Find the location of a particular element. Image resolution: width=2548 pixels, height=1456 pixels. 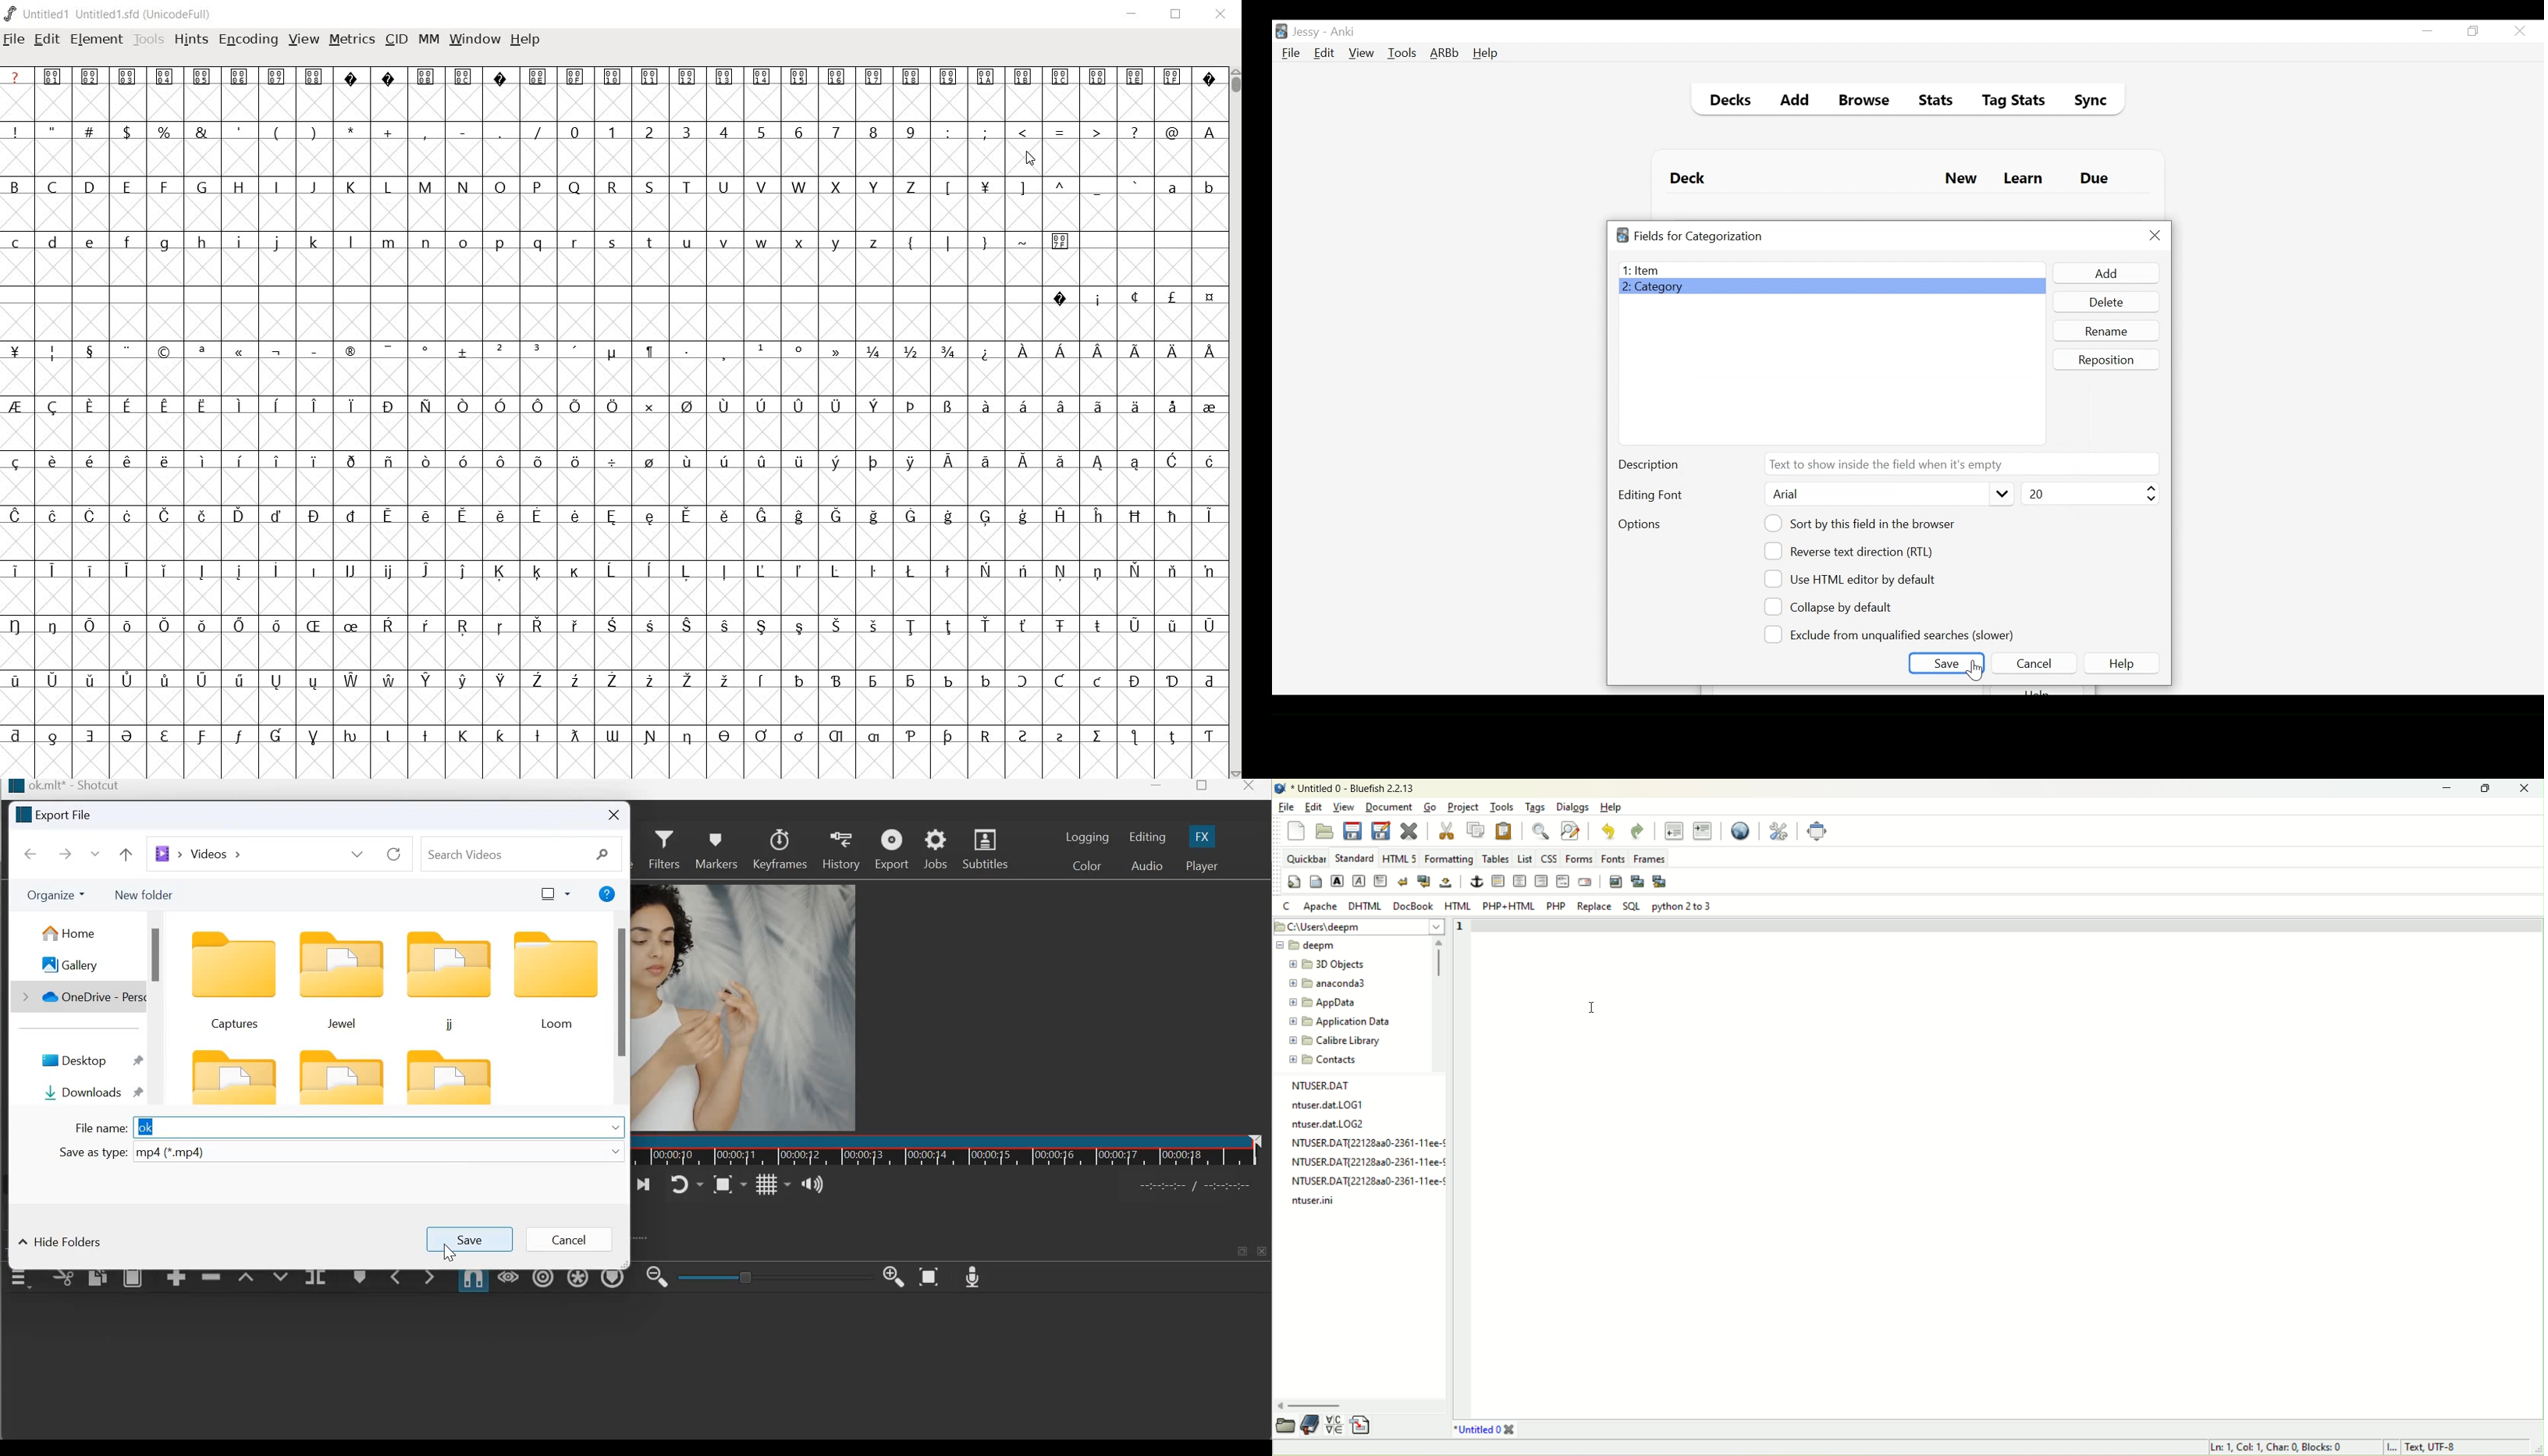

quickstart is located at coordinates (1295, 882).